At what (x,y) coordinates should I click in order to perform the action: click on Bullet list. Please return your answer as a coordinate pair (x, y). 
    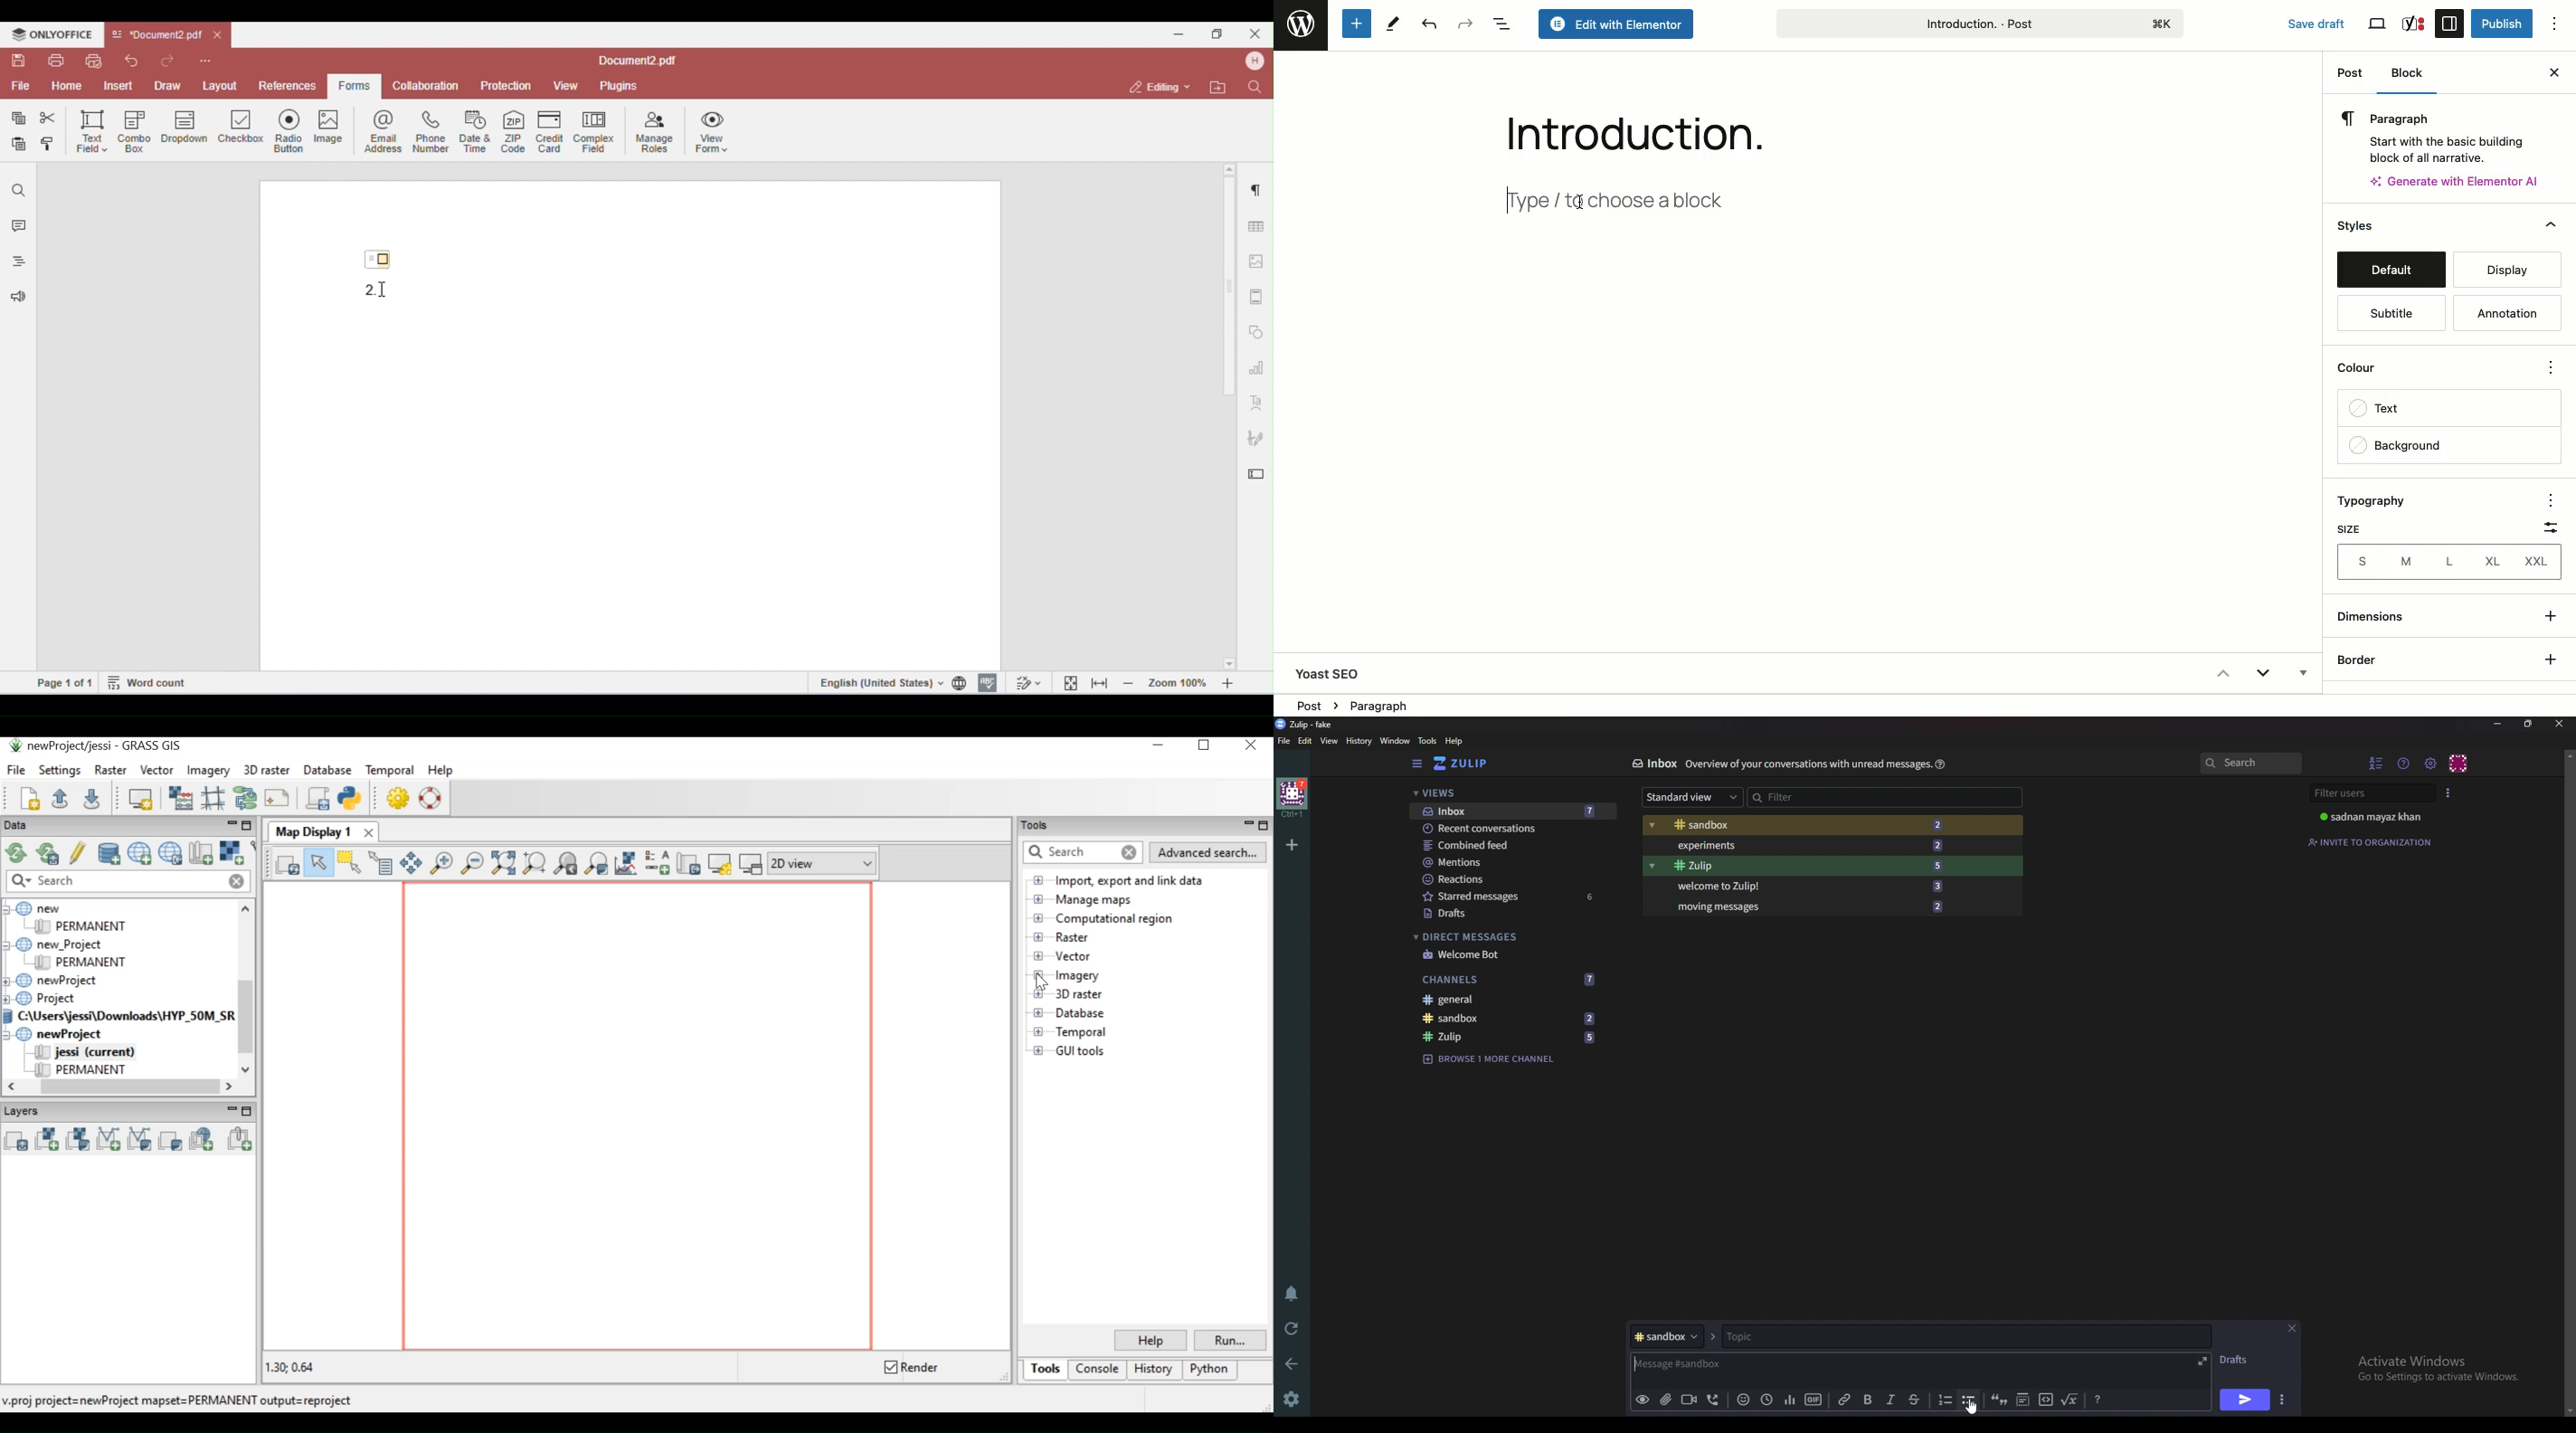
    Looking at the image, I should click on (1969, 1400).